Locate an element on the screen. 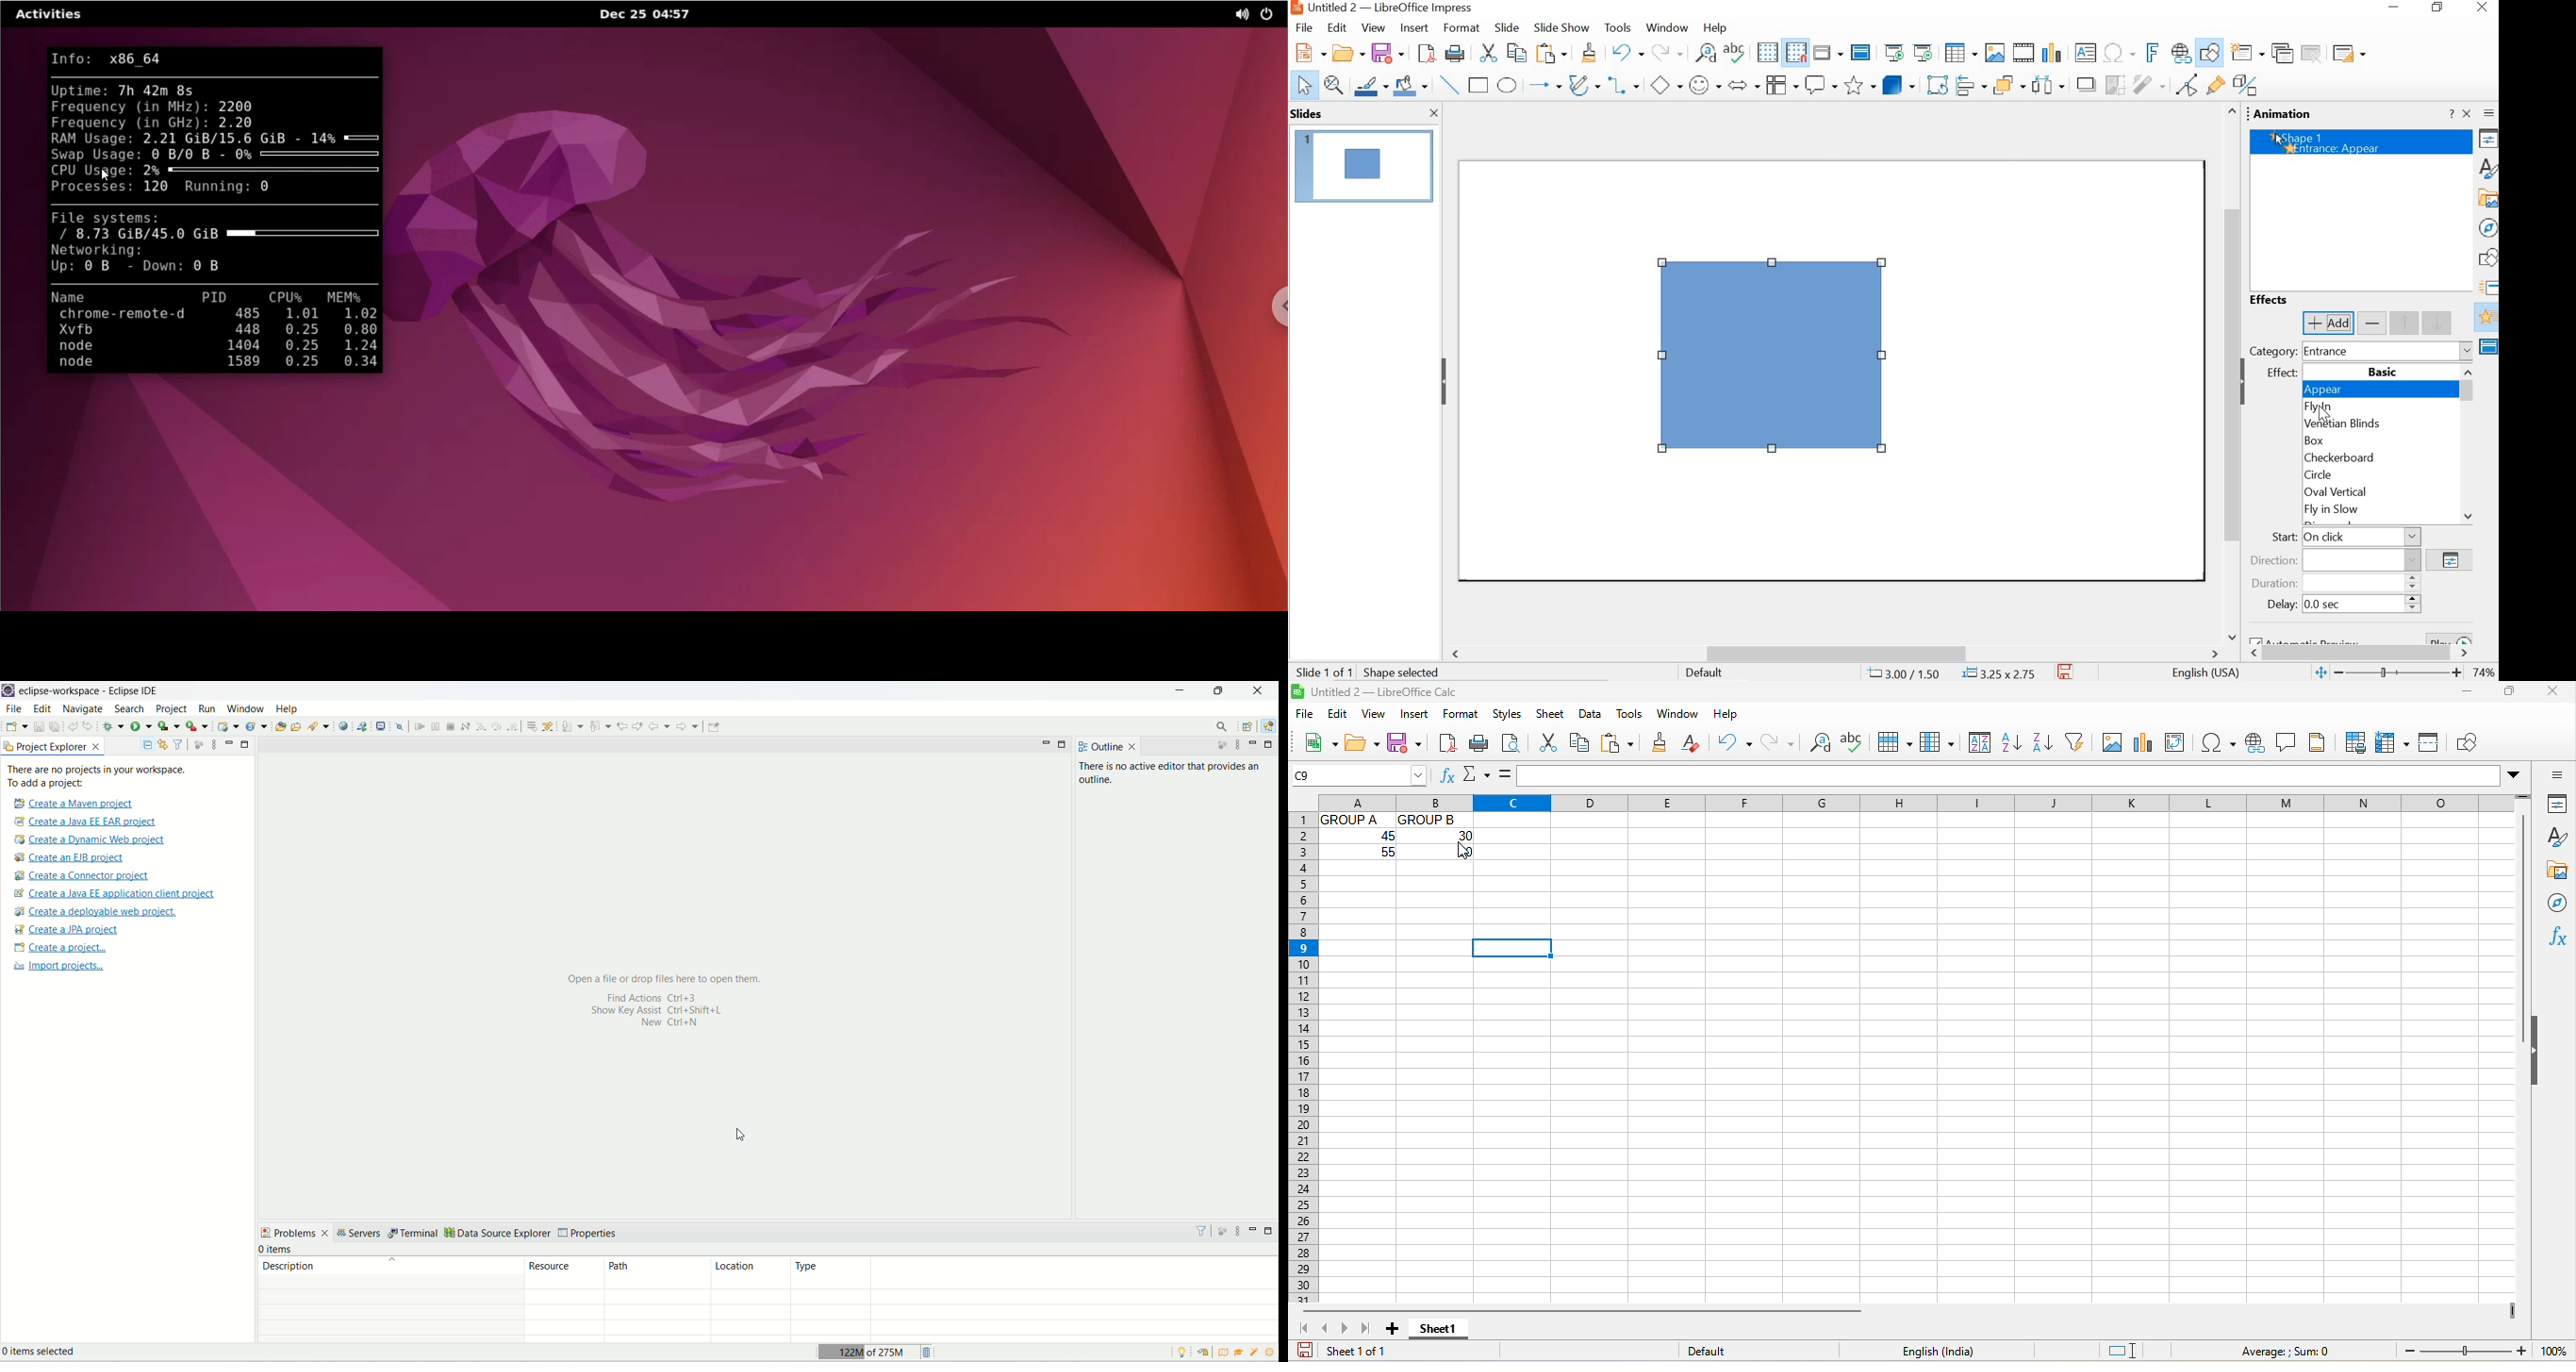 Image resolution: width=2576 pixels, height=1372 pixels. sort descending is located at coordinates (2048, 741).